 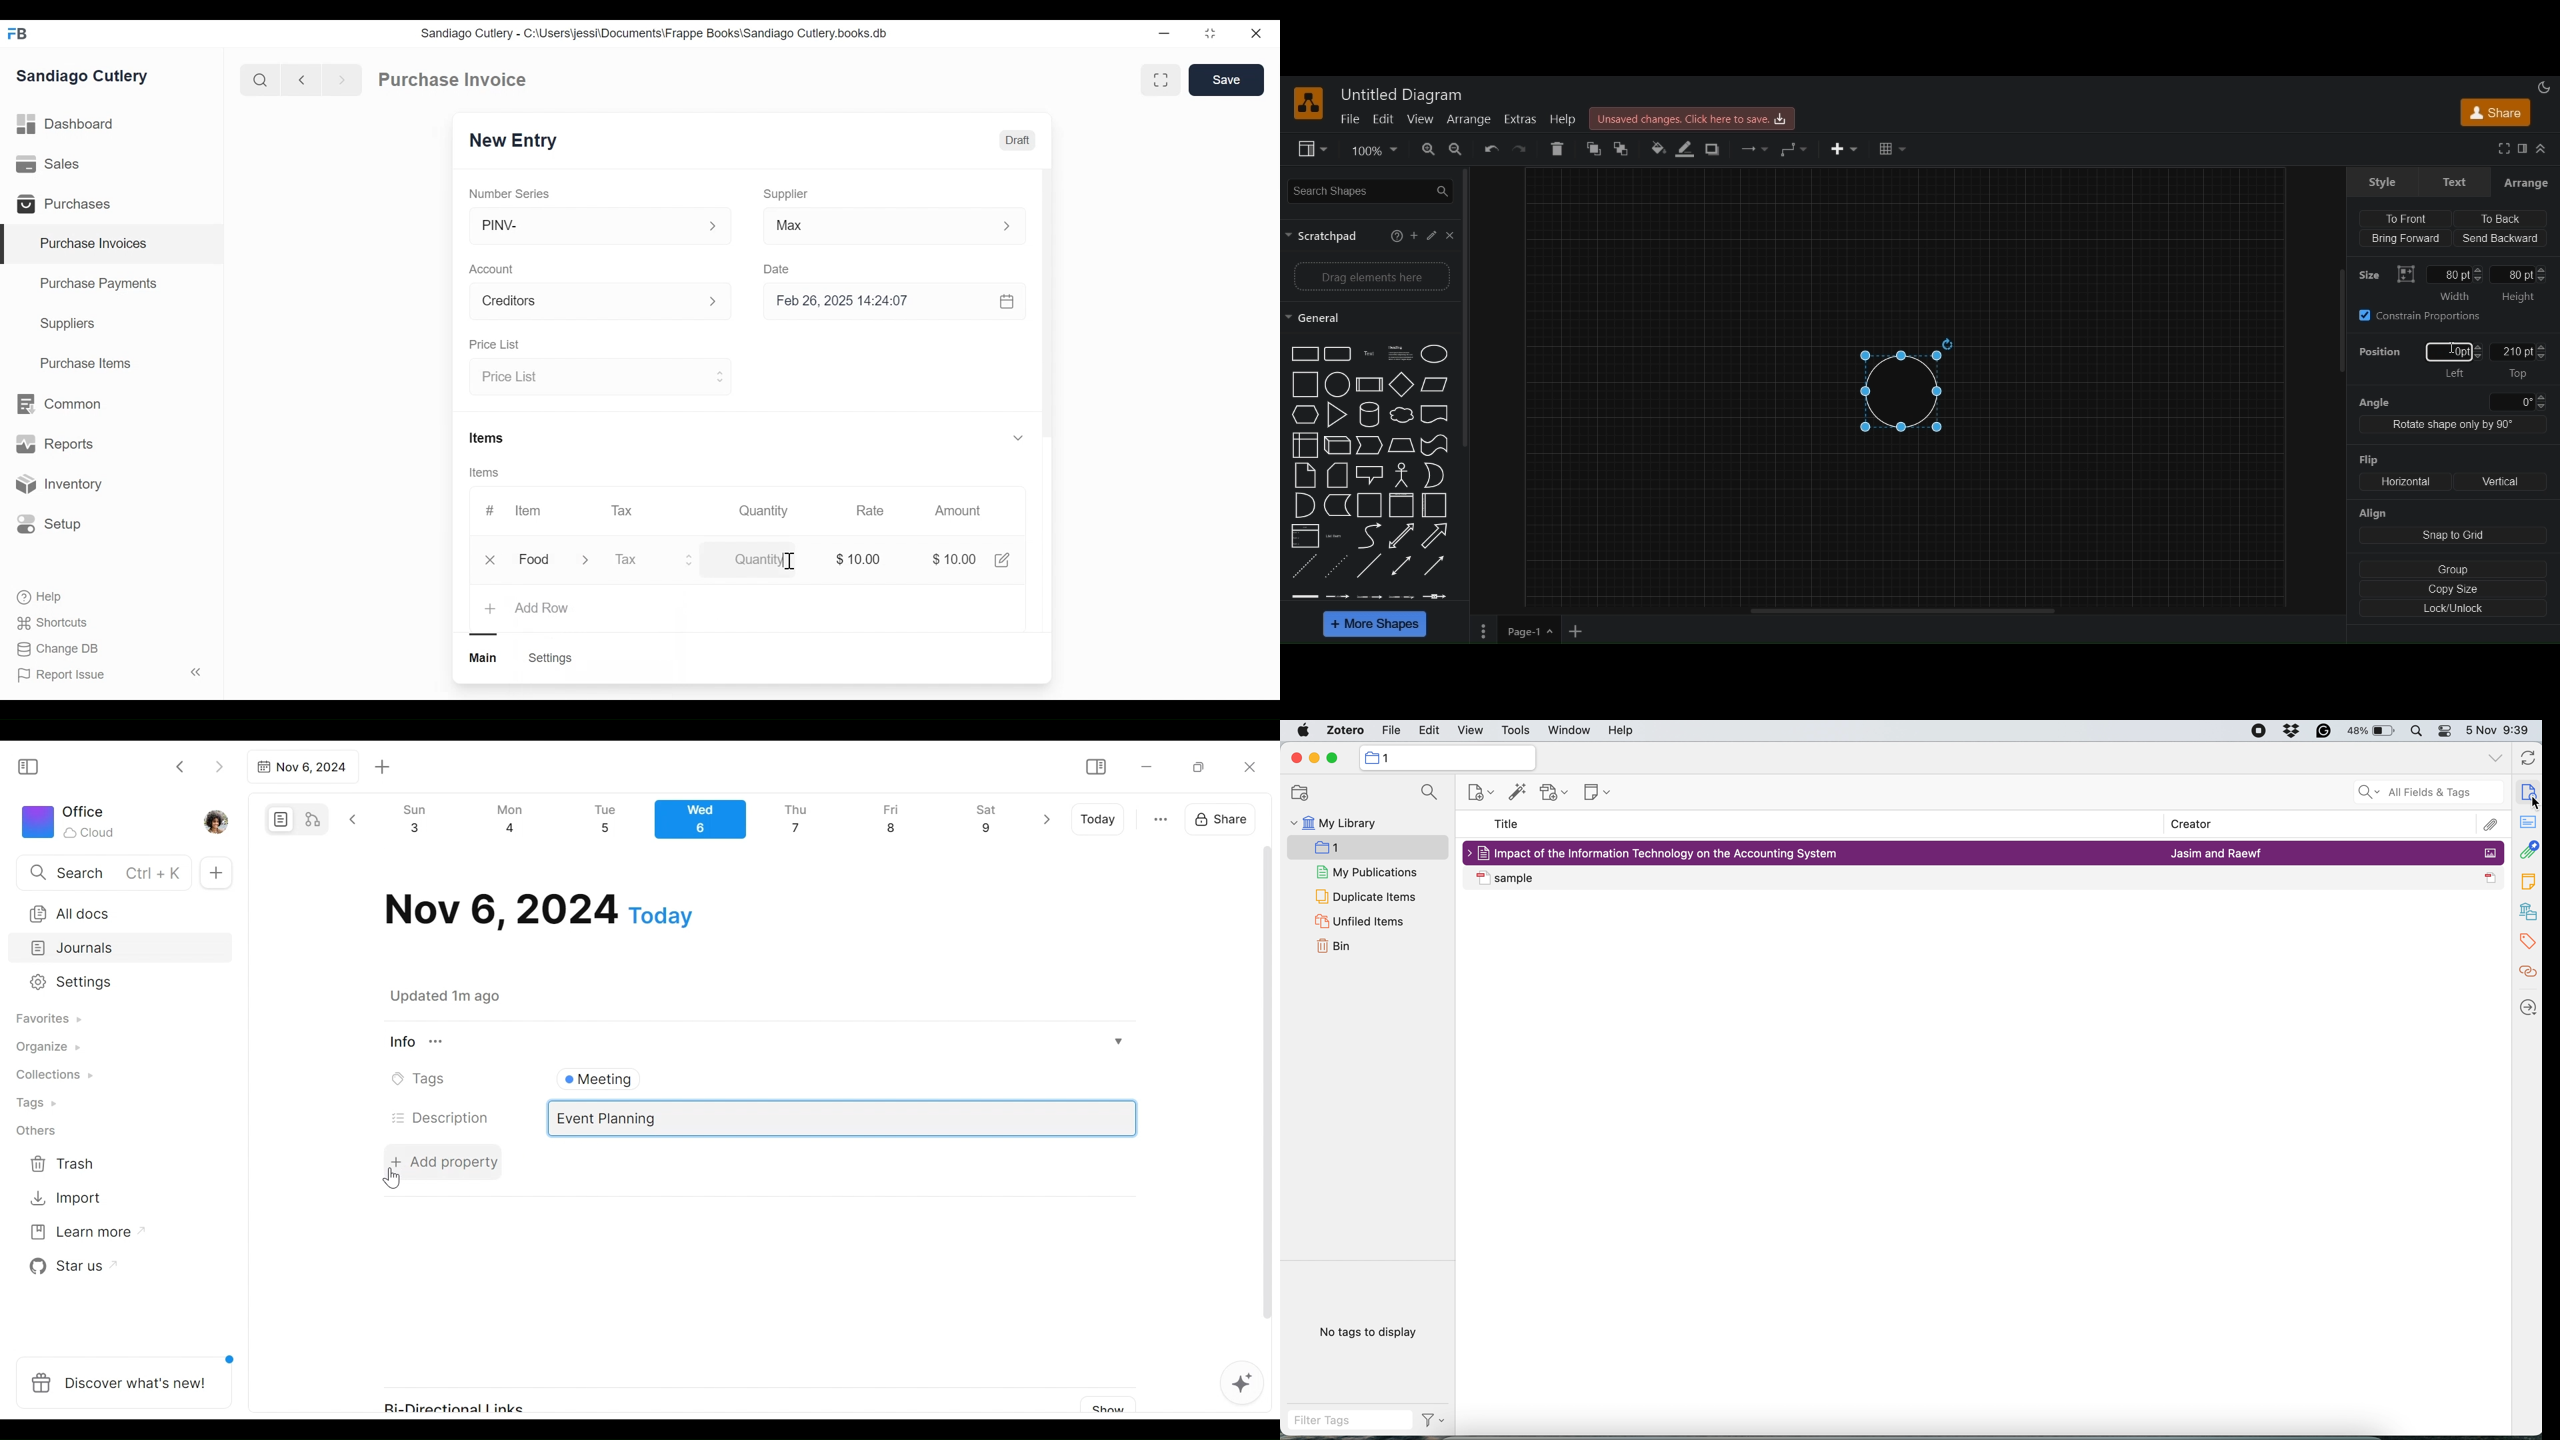 What do you see at coordinates (1388, 758) in the screenshot?
I see `1` at bounding box center [1388, 758].